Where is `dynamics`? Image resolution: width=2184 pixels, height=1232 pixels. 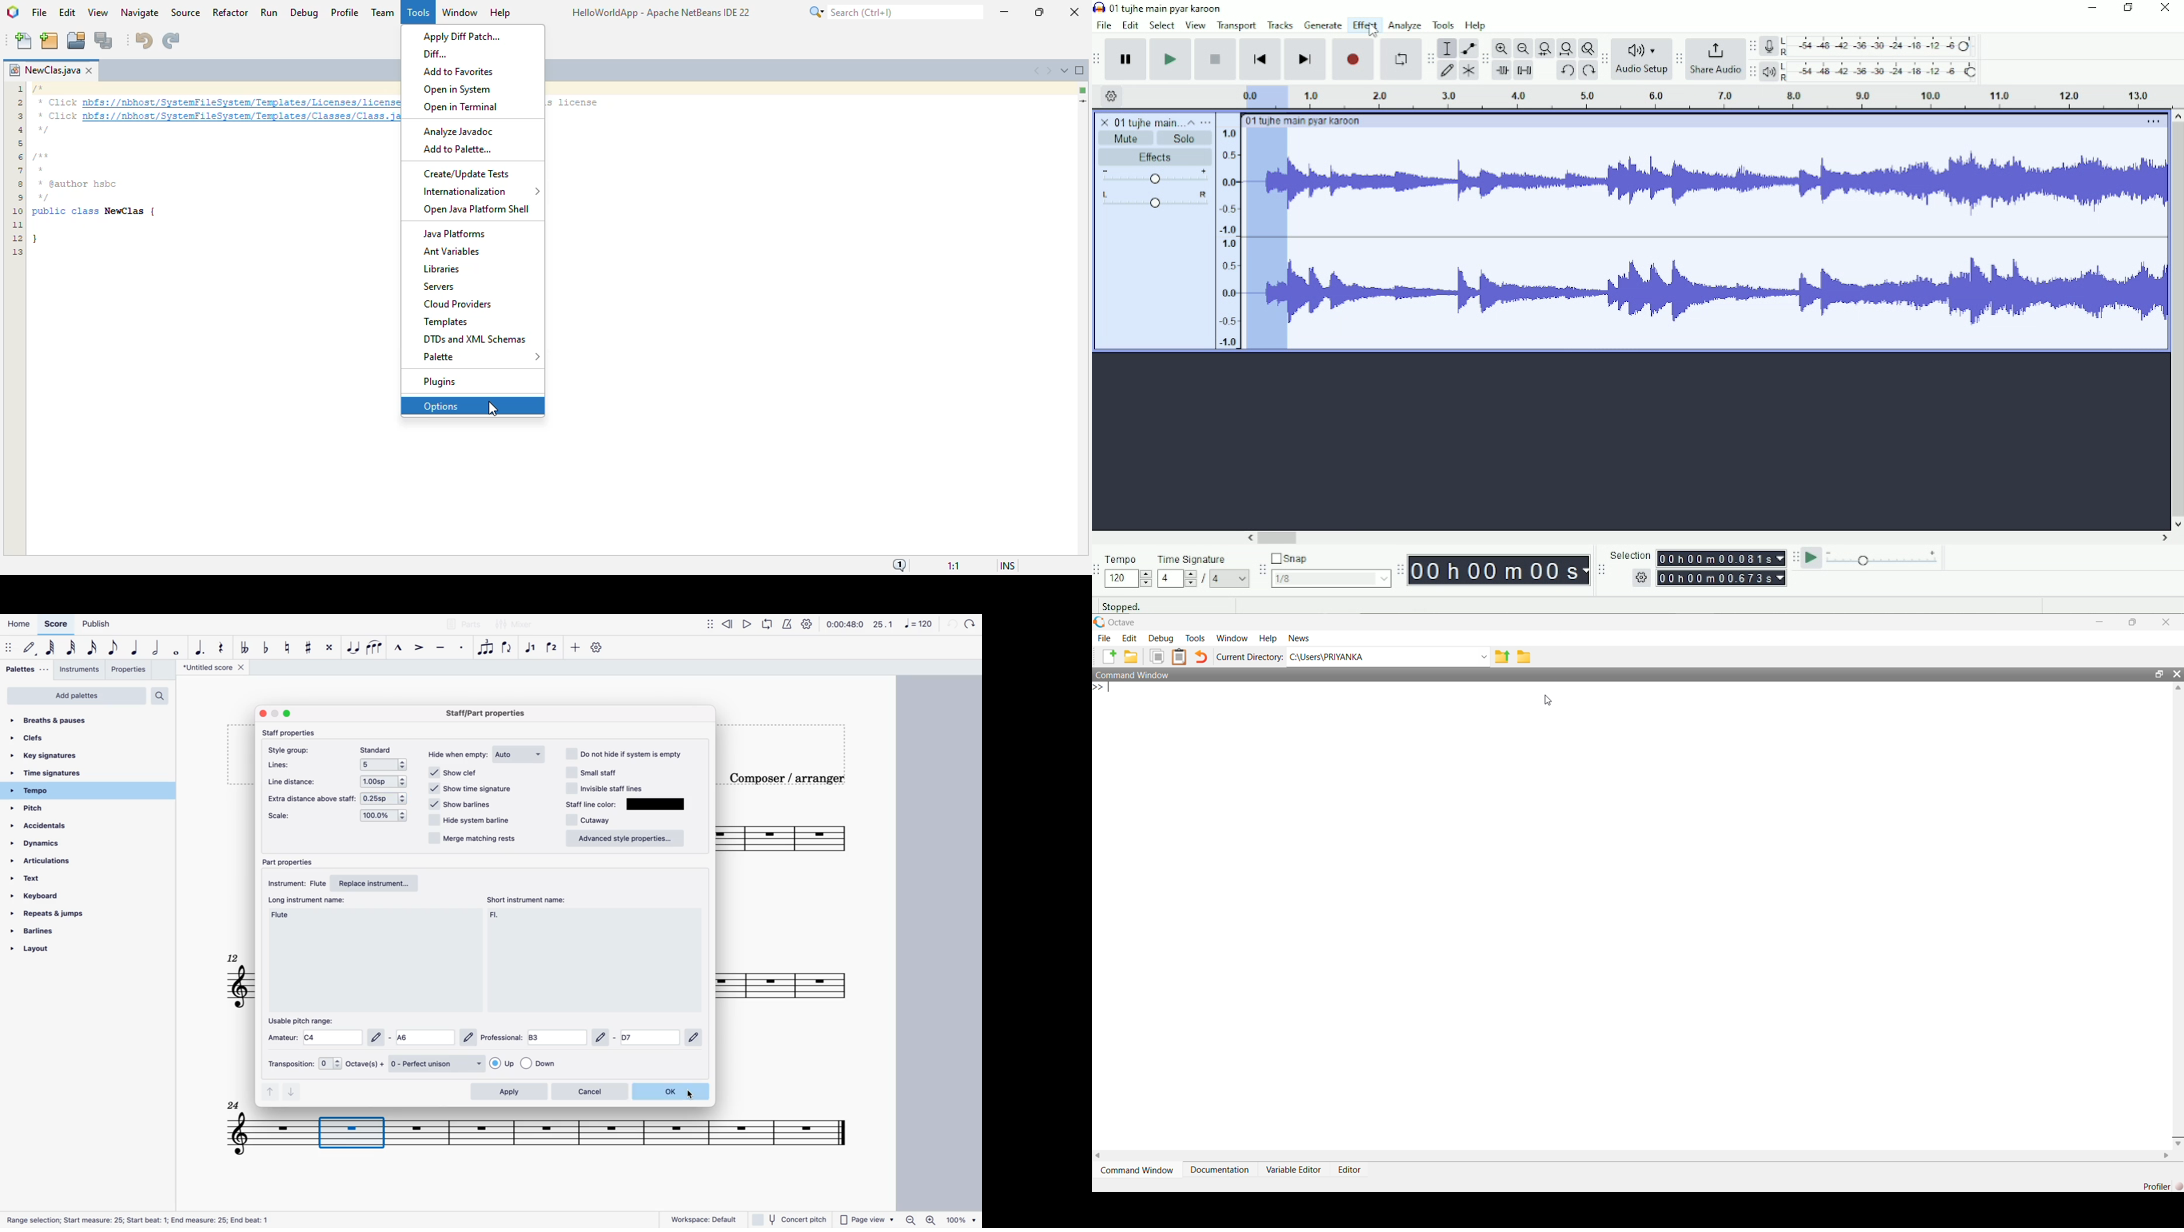
dynamics is located at coordinates (42, 843).